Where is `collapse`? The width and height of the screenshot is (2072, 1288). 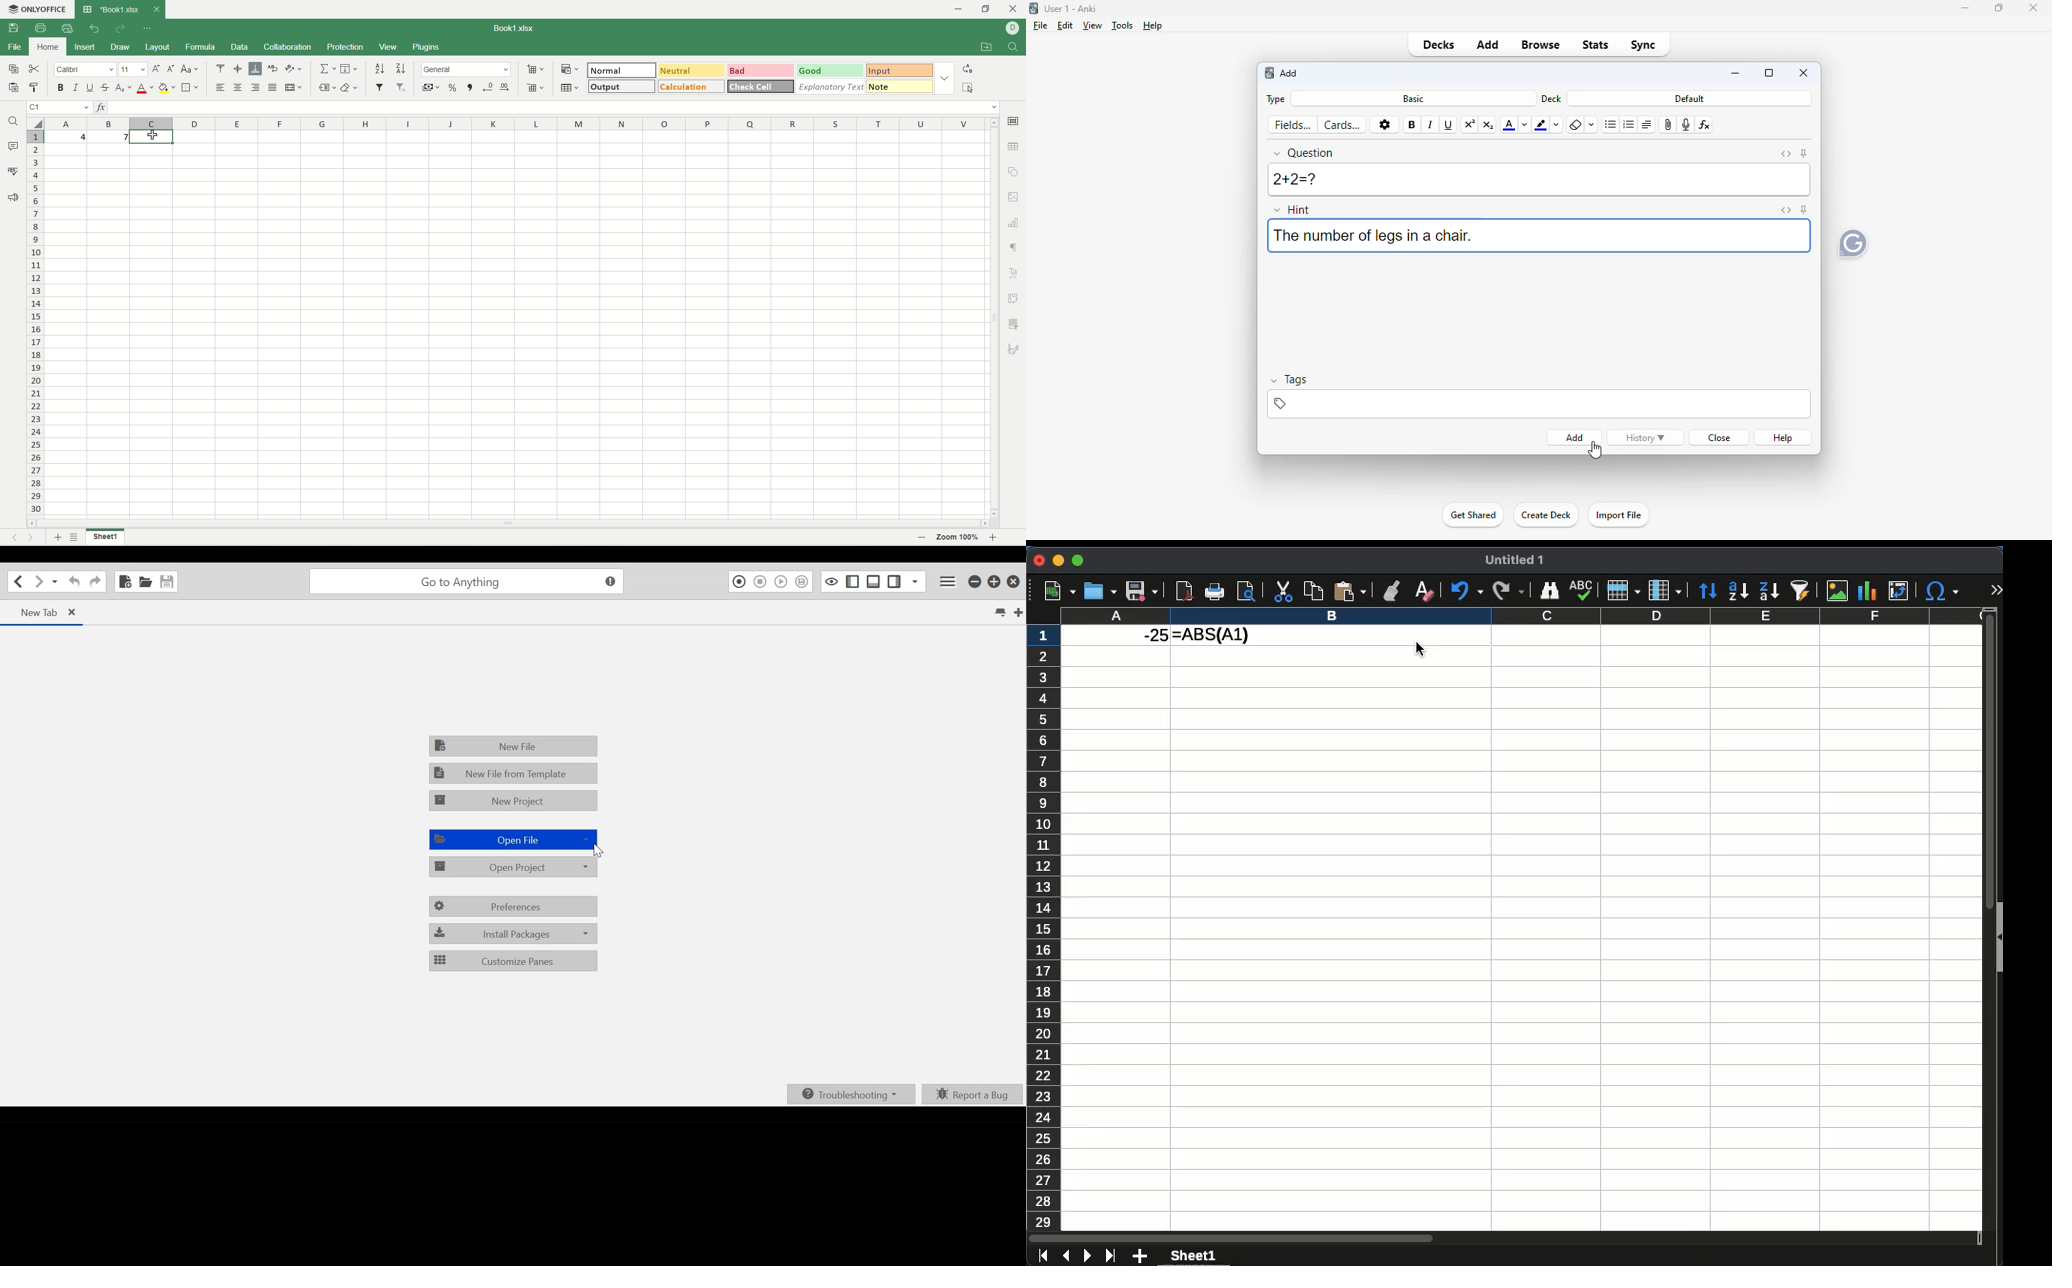
collapse is located at coordinates (1997, 936).